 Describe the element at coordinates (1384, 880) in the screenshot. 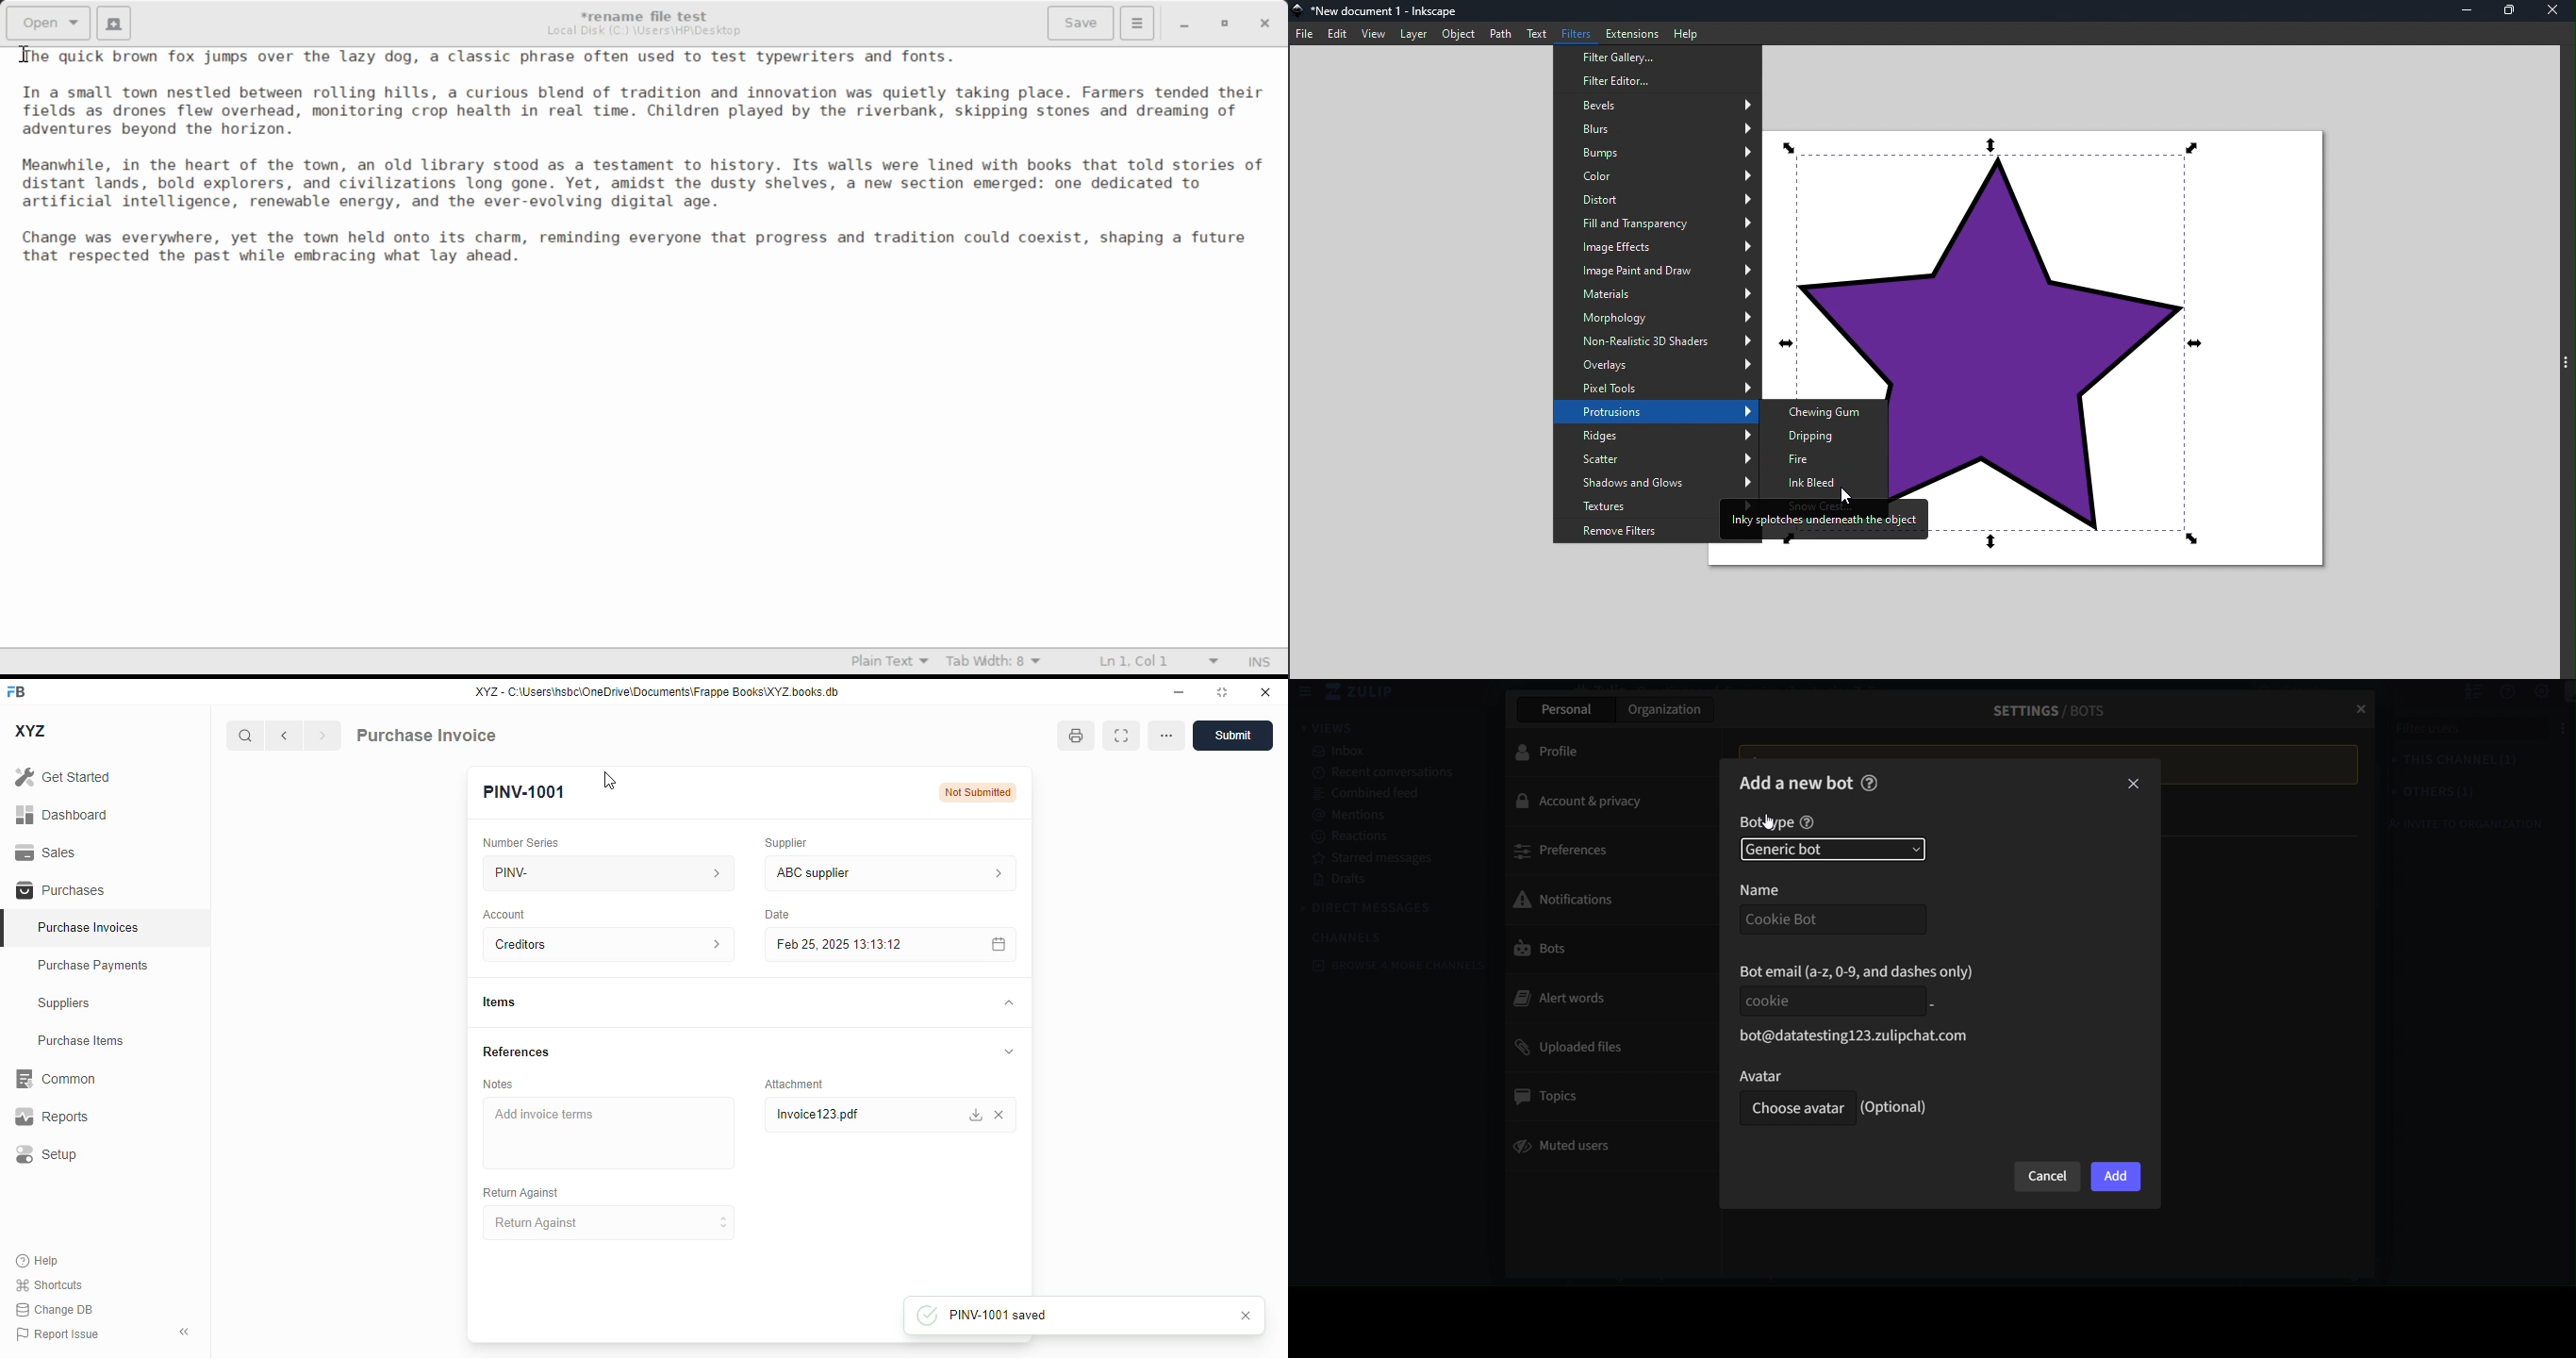

I see `drafts` at that location.